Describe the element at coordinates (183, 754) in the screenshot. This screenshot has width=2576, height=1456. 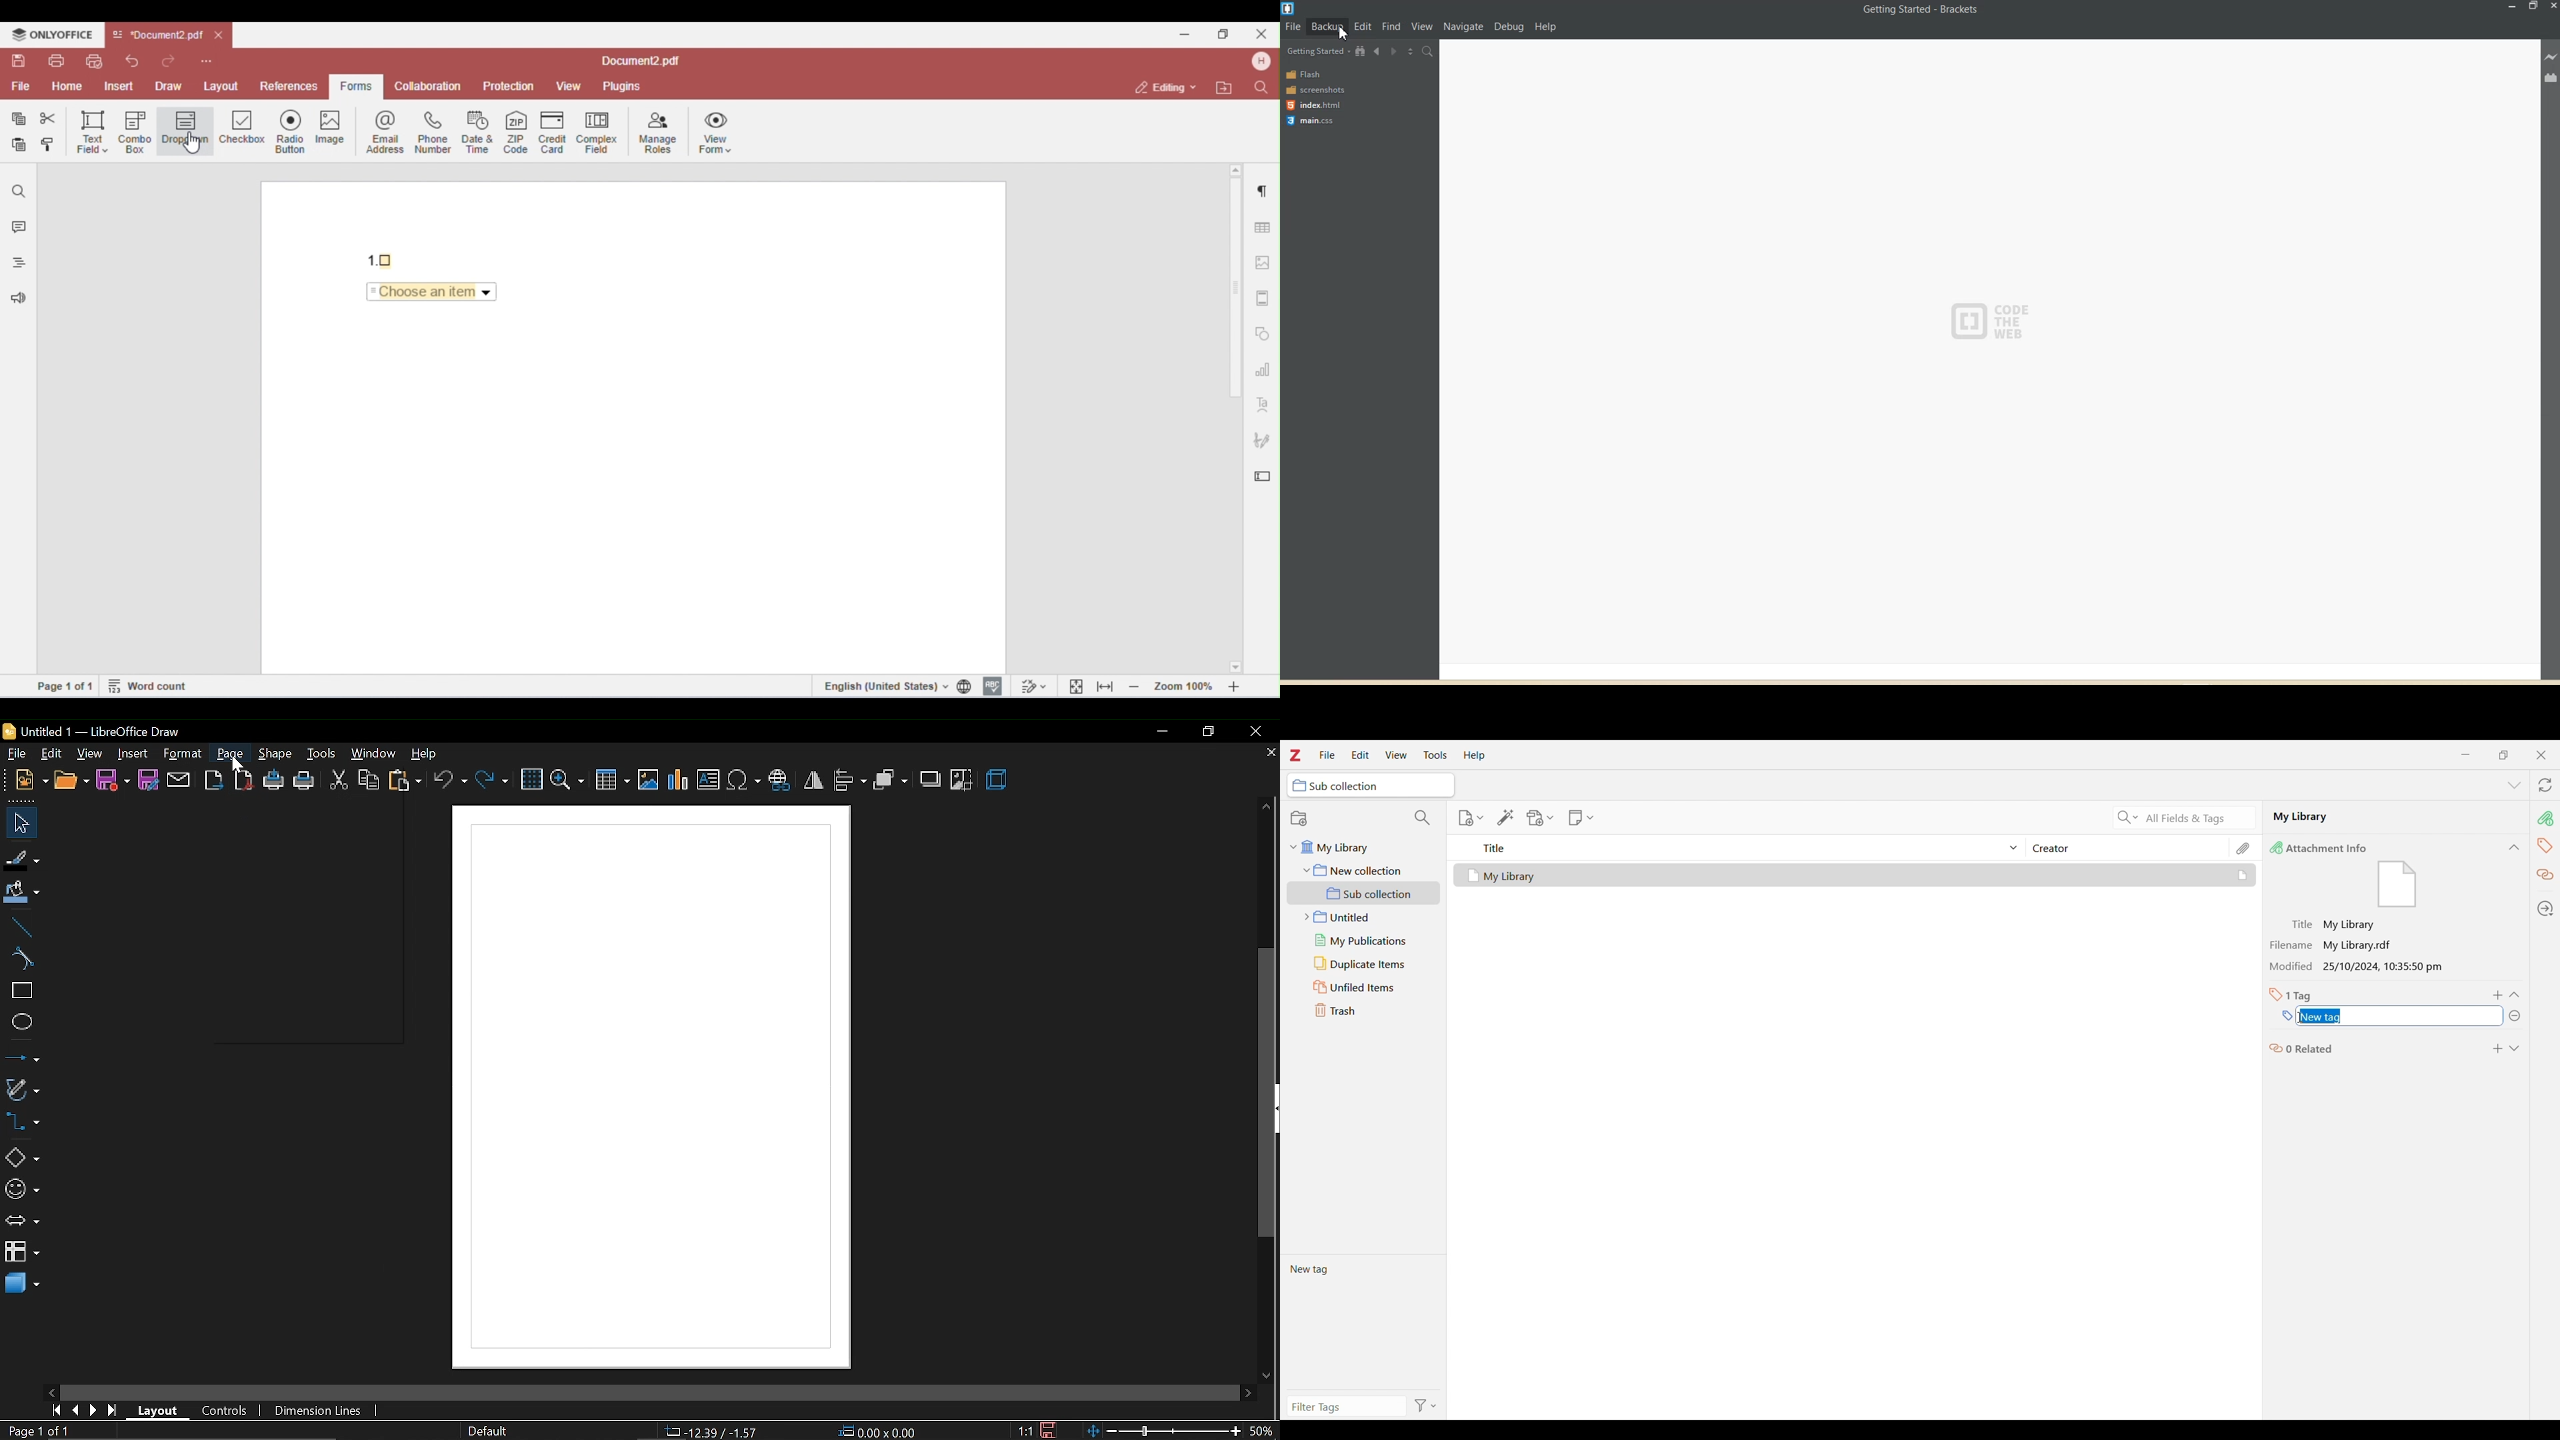
I see `format` at that location.